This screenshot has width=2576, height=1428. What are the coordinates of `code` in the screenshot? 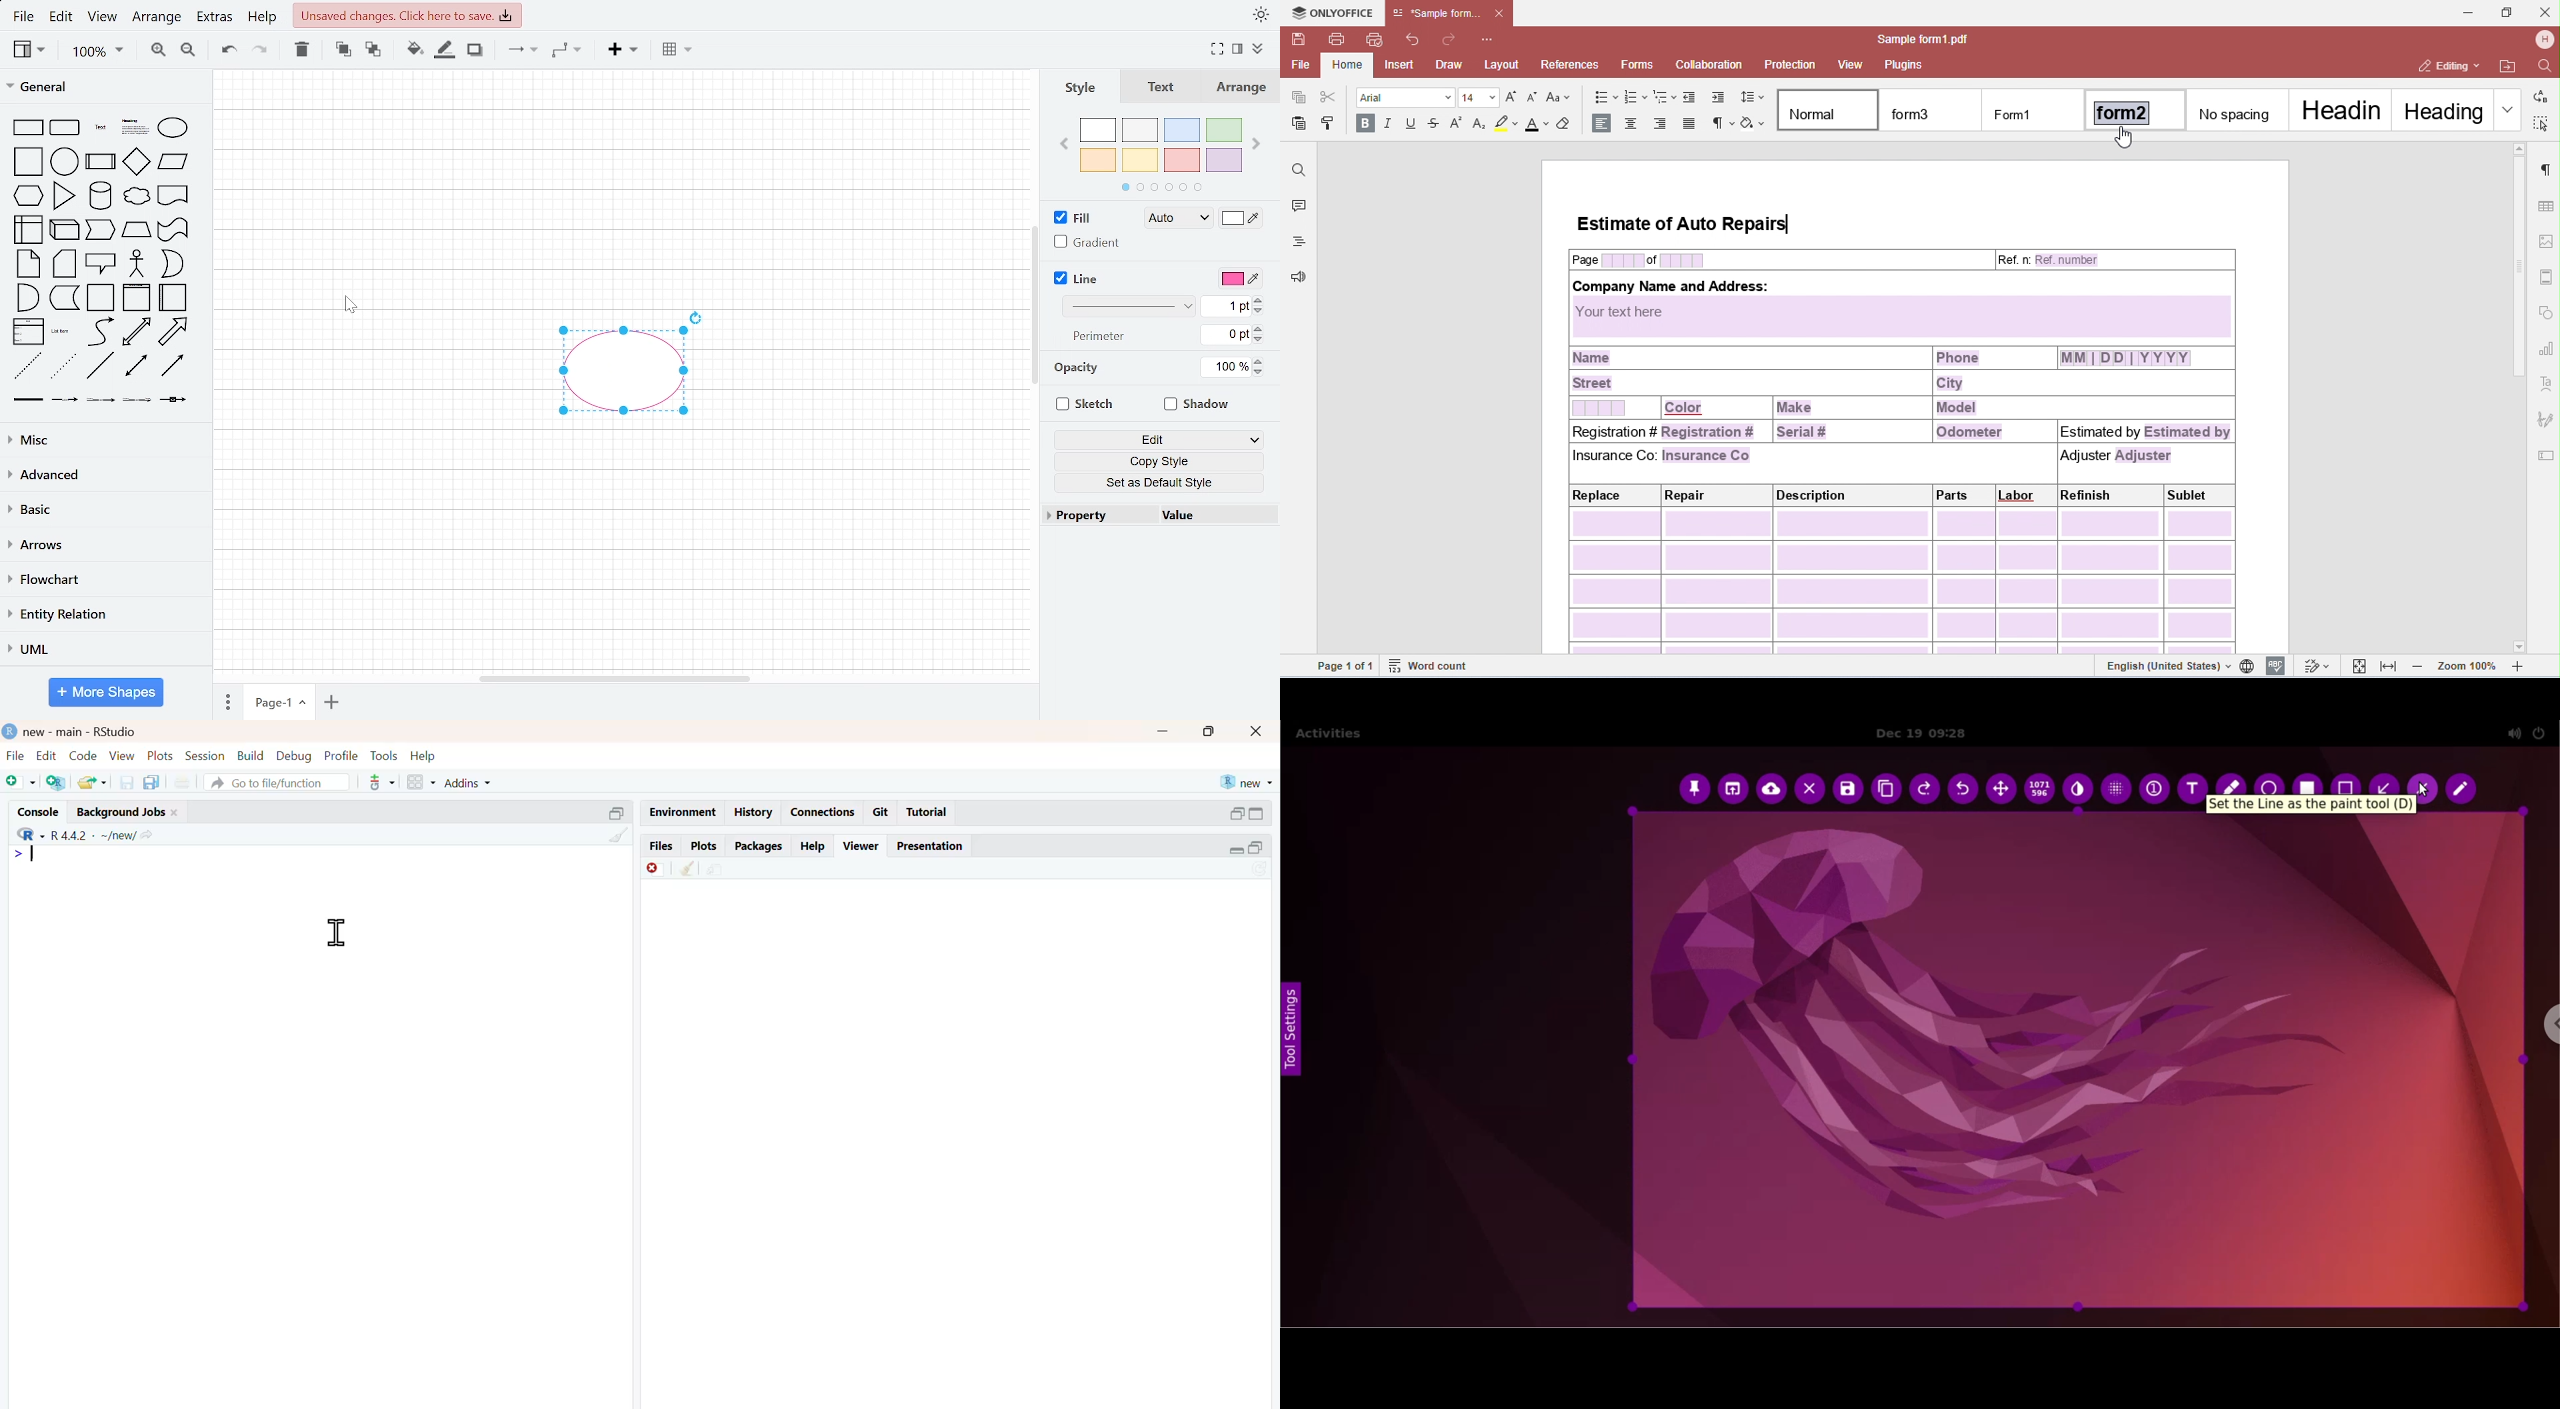 It's located at (84, 756).